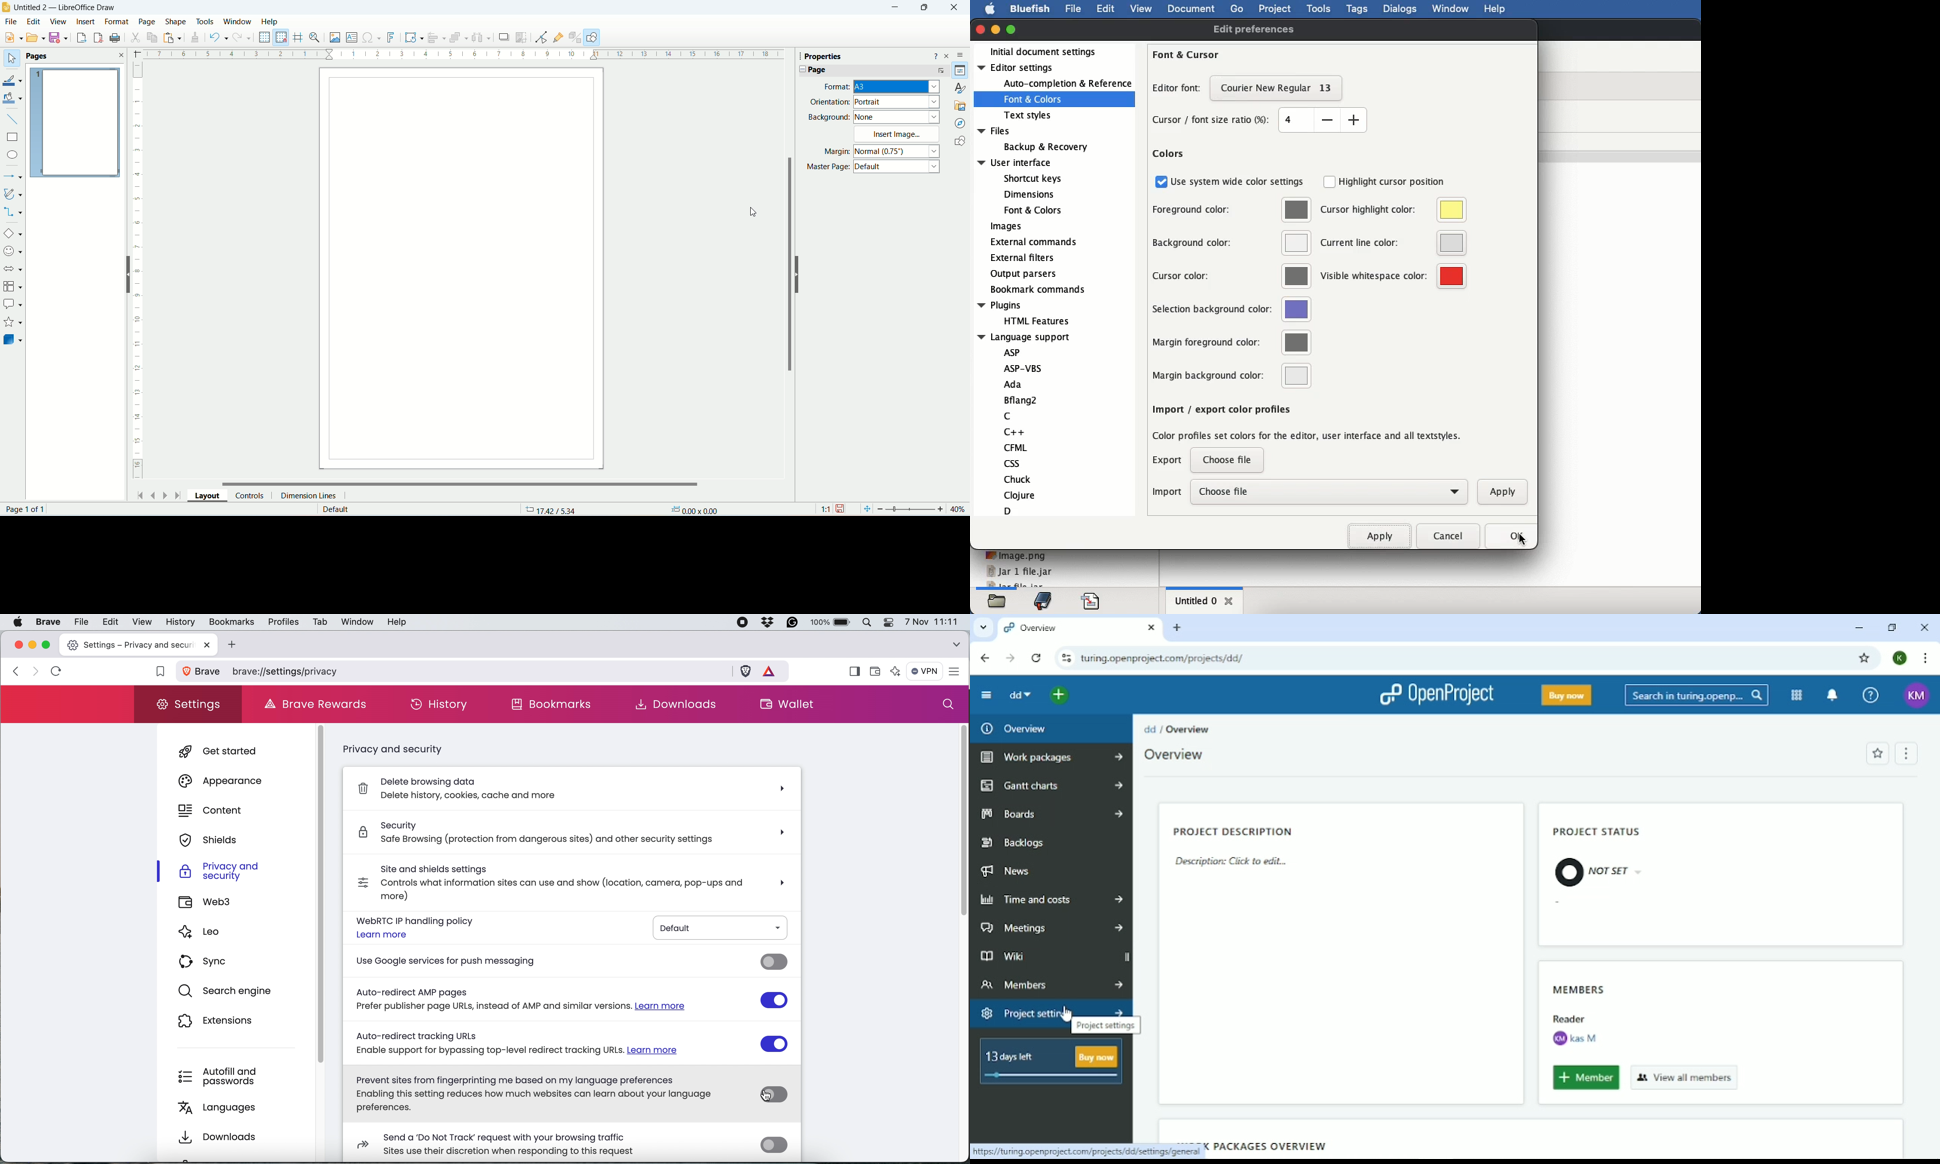  Describe the element at coordinates (961, 106) in the screenshot. I see `gallery` at that location.